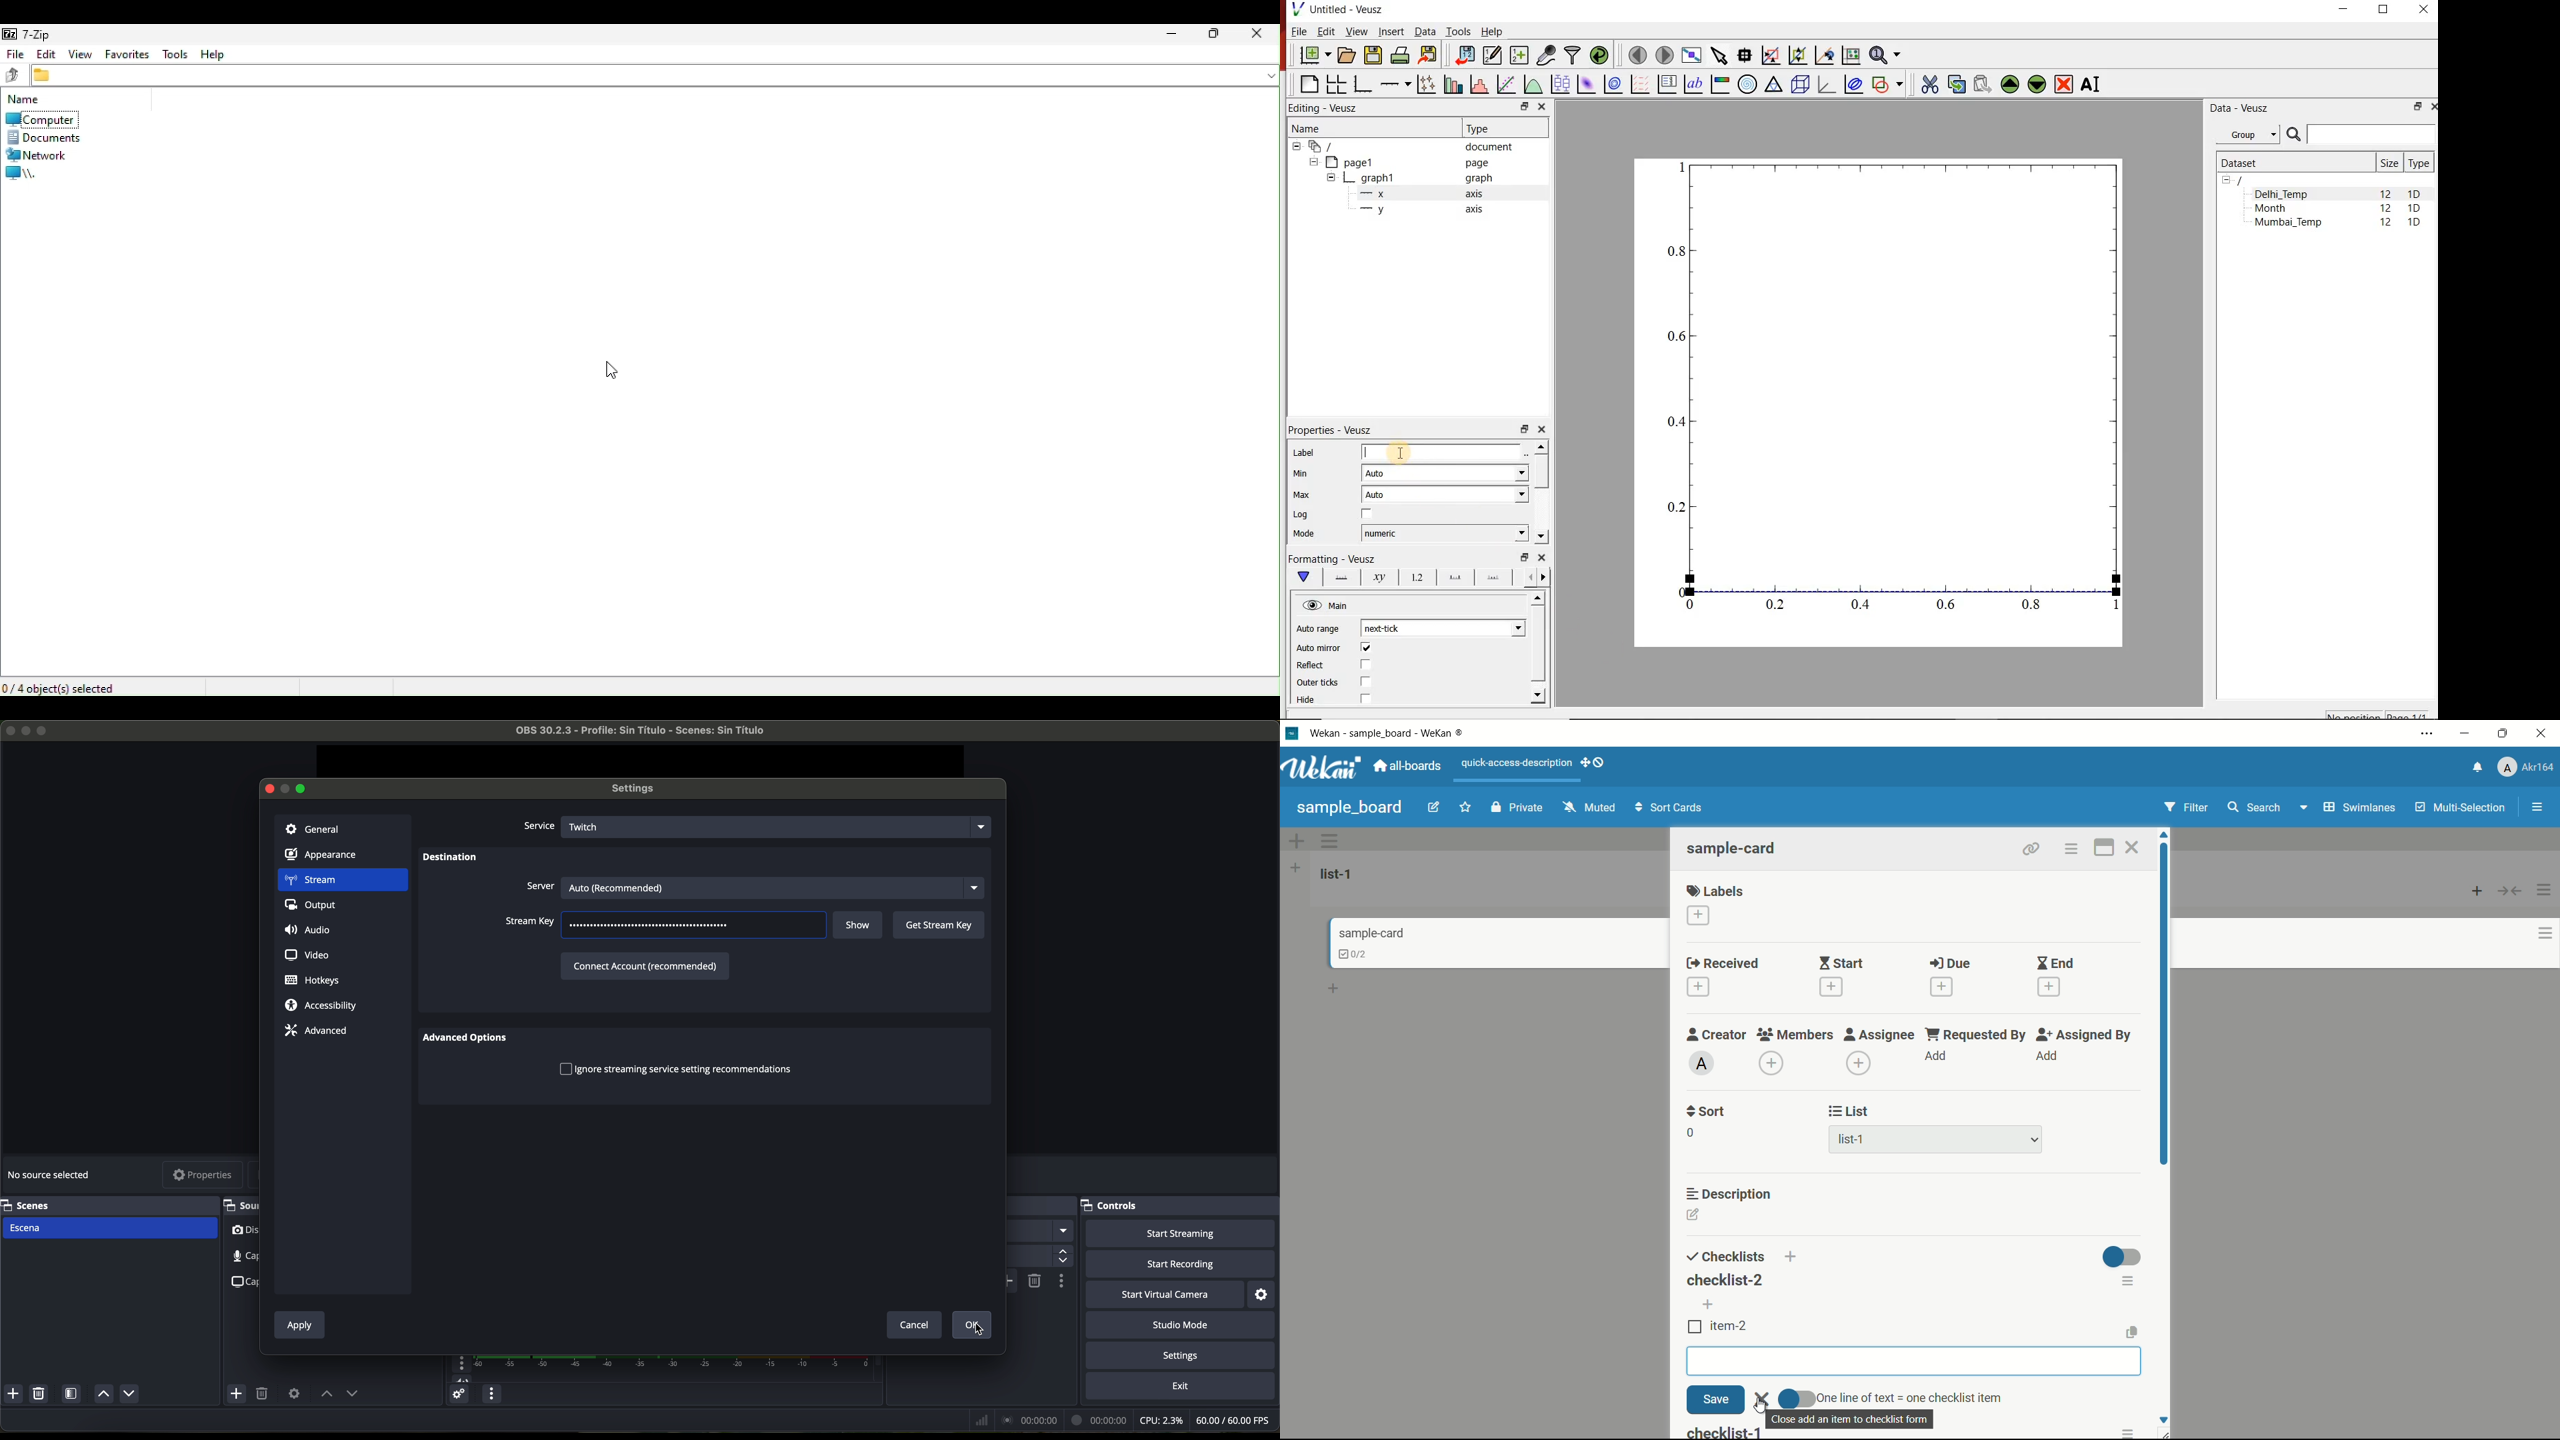 Image resolution: width=2576 pixels, height=1456 pixels. Describe the element at coordinates (1406, 146) in the screenshot. I see `document` at that location.